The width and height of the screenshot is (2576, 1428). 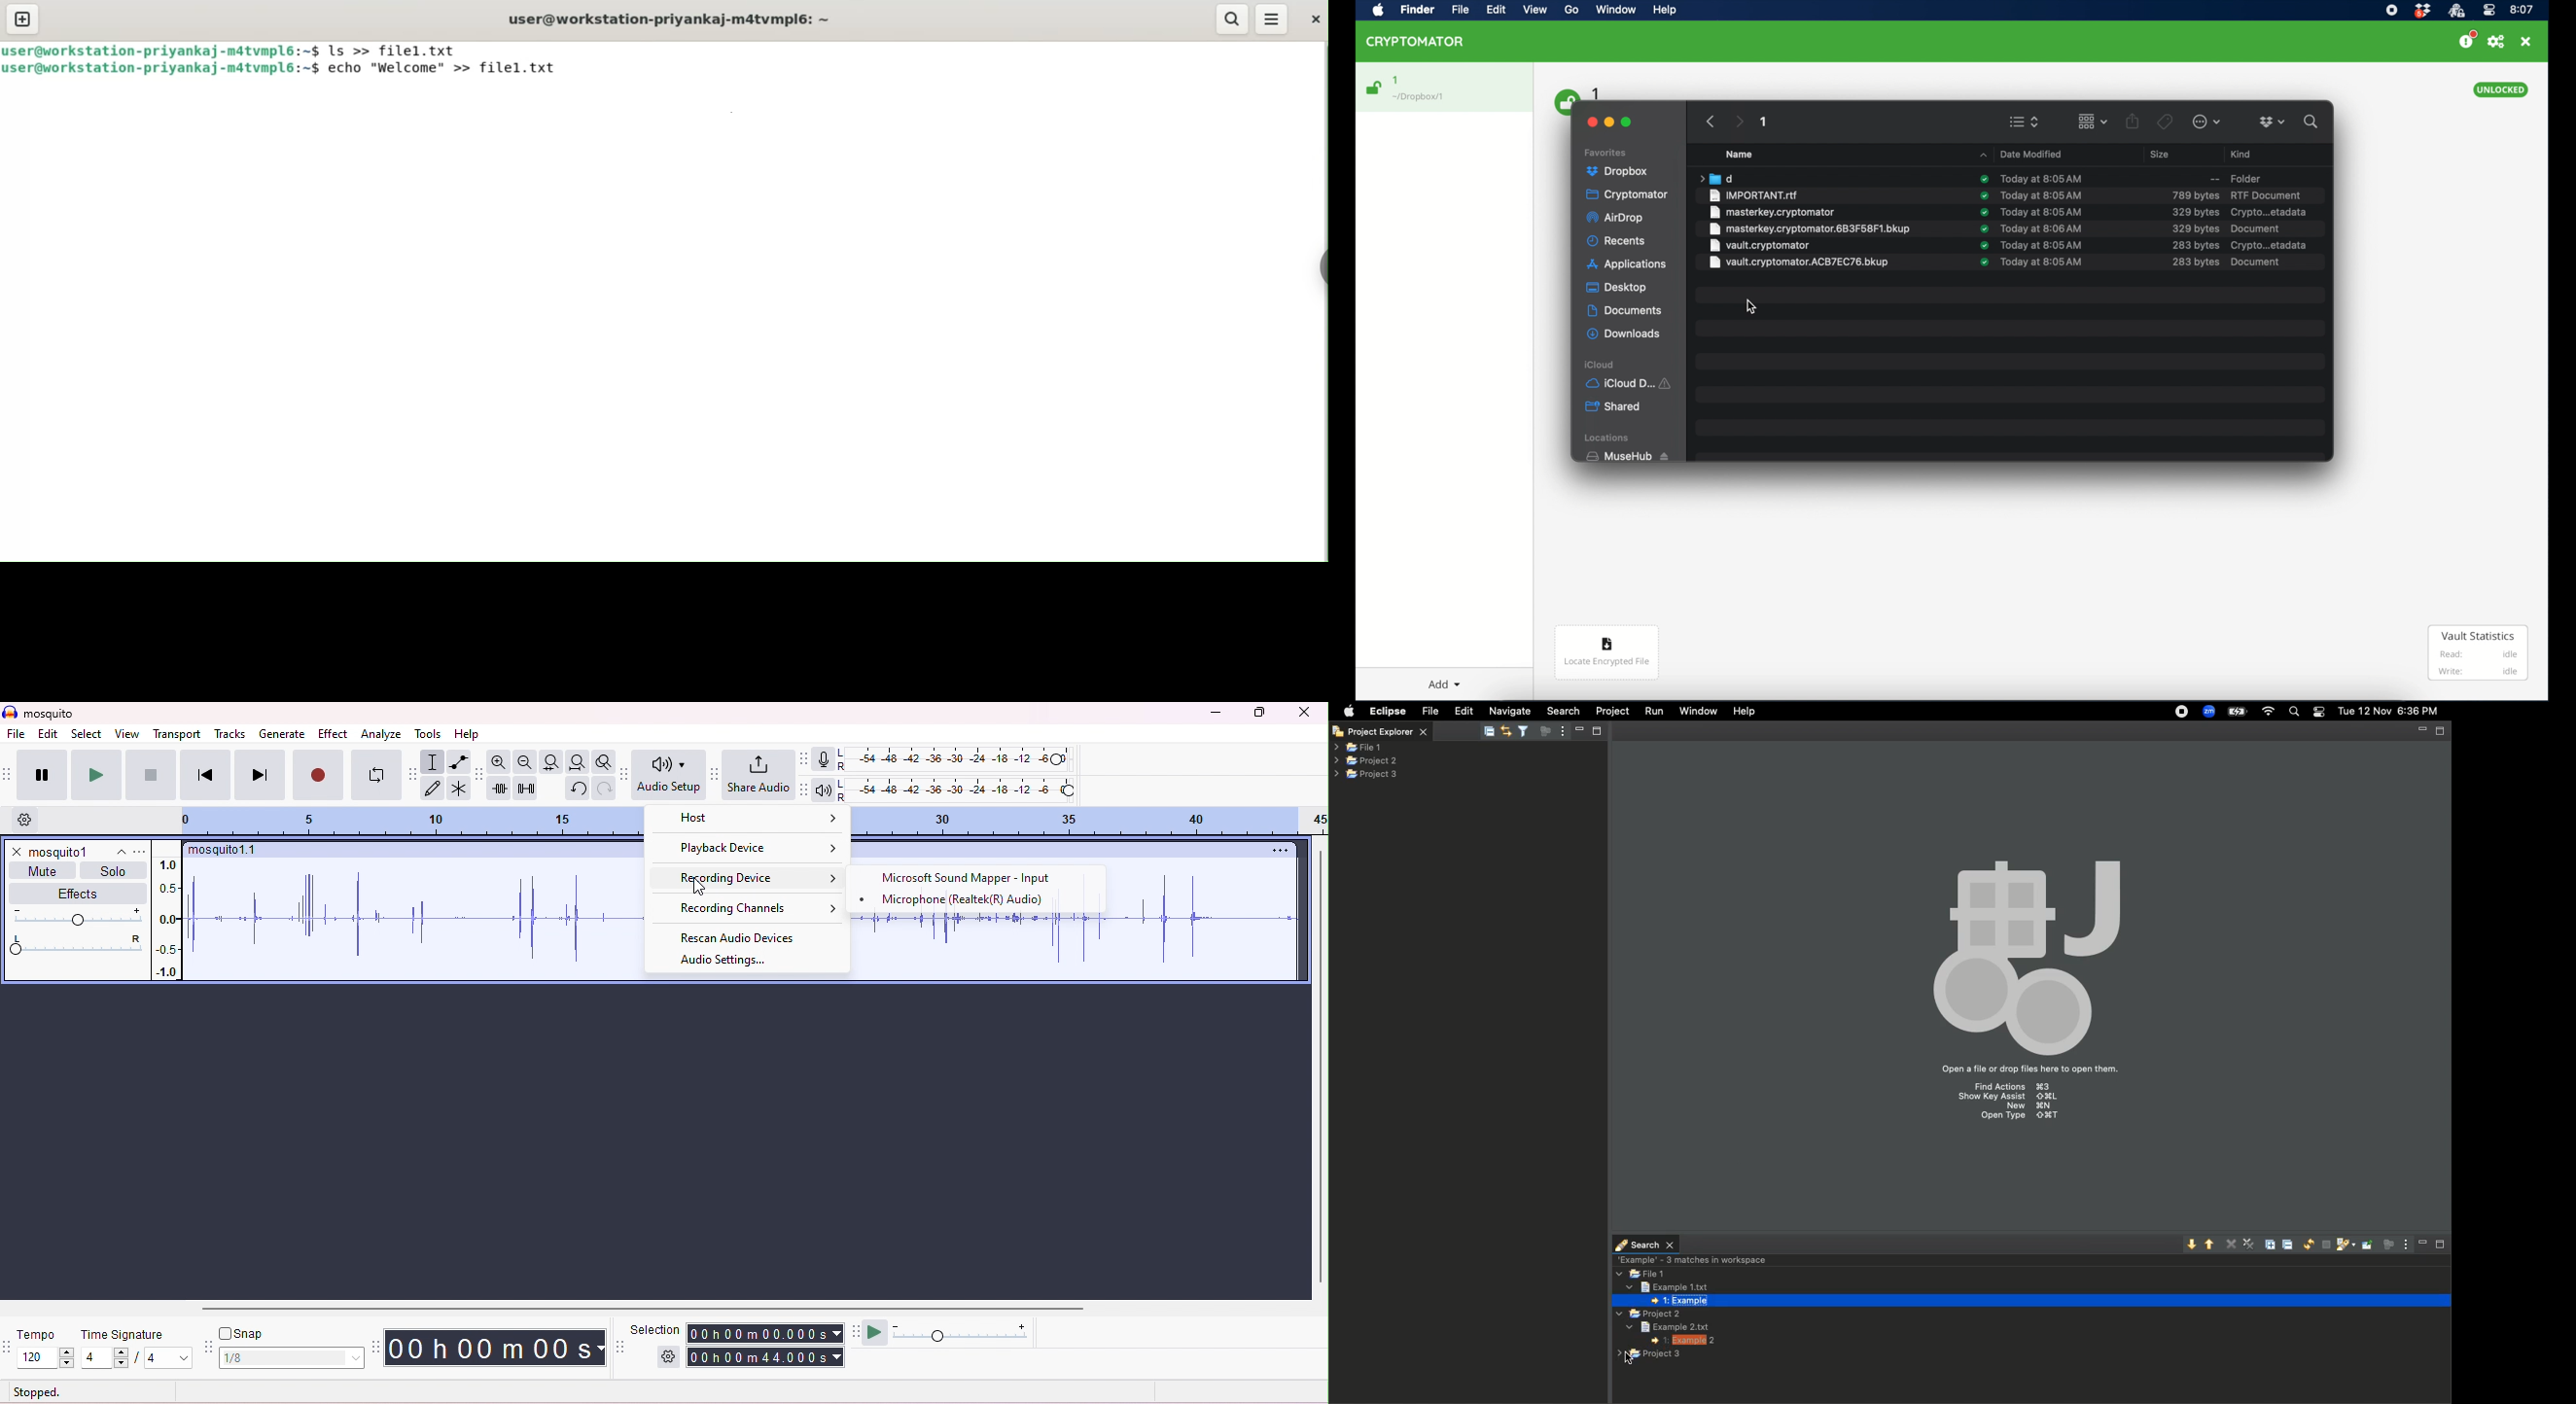 I want to click on title, so click(x=38, y=712).